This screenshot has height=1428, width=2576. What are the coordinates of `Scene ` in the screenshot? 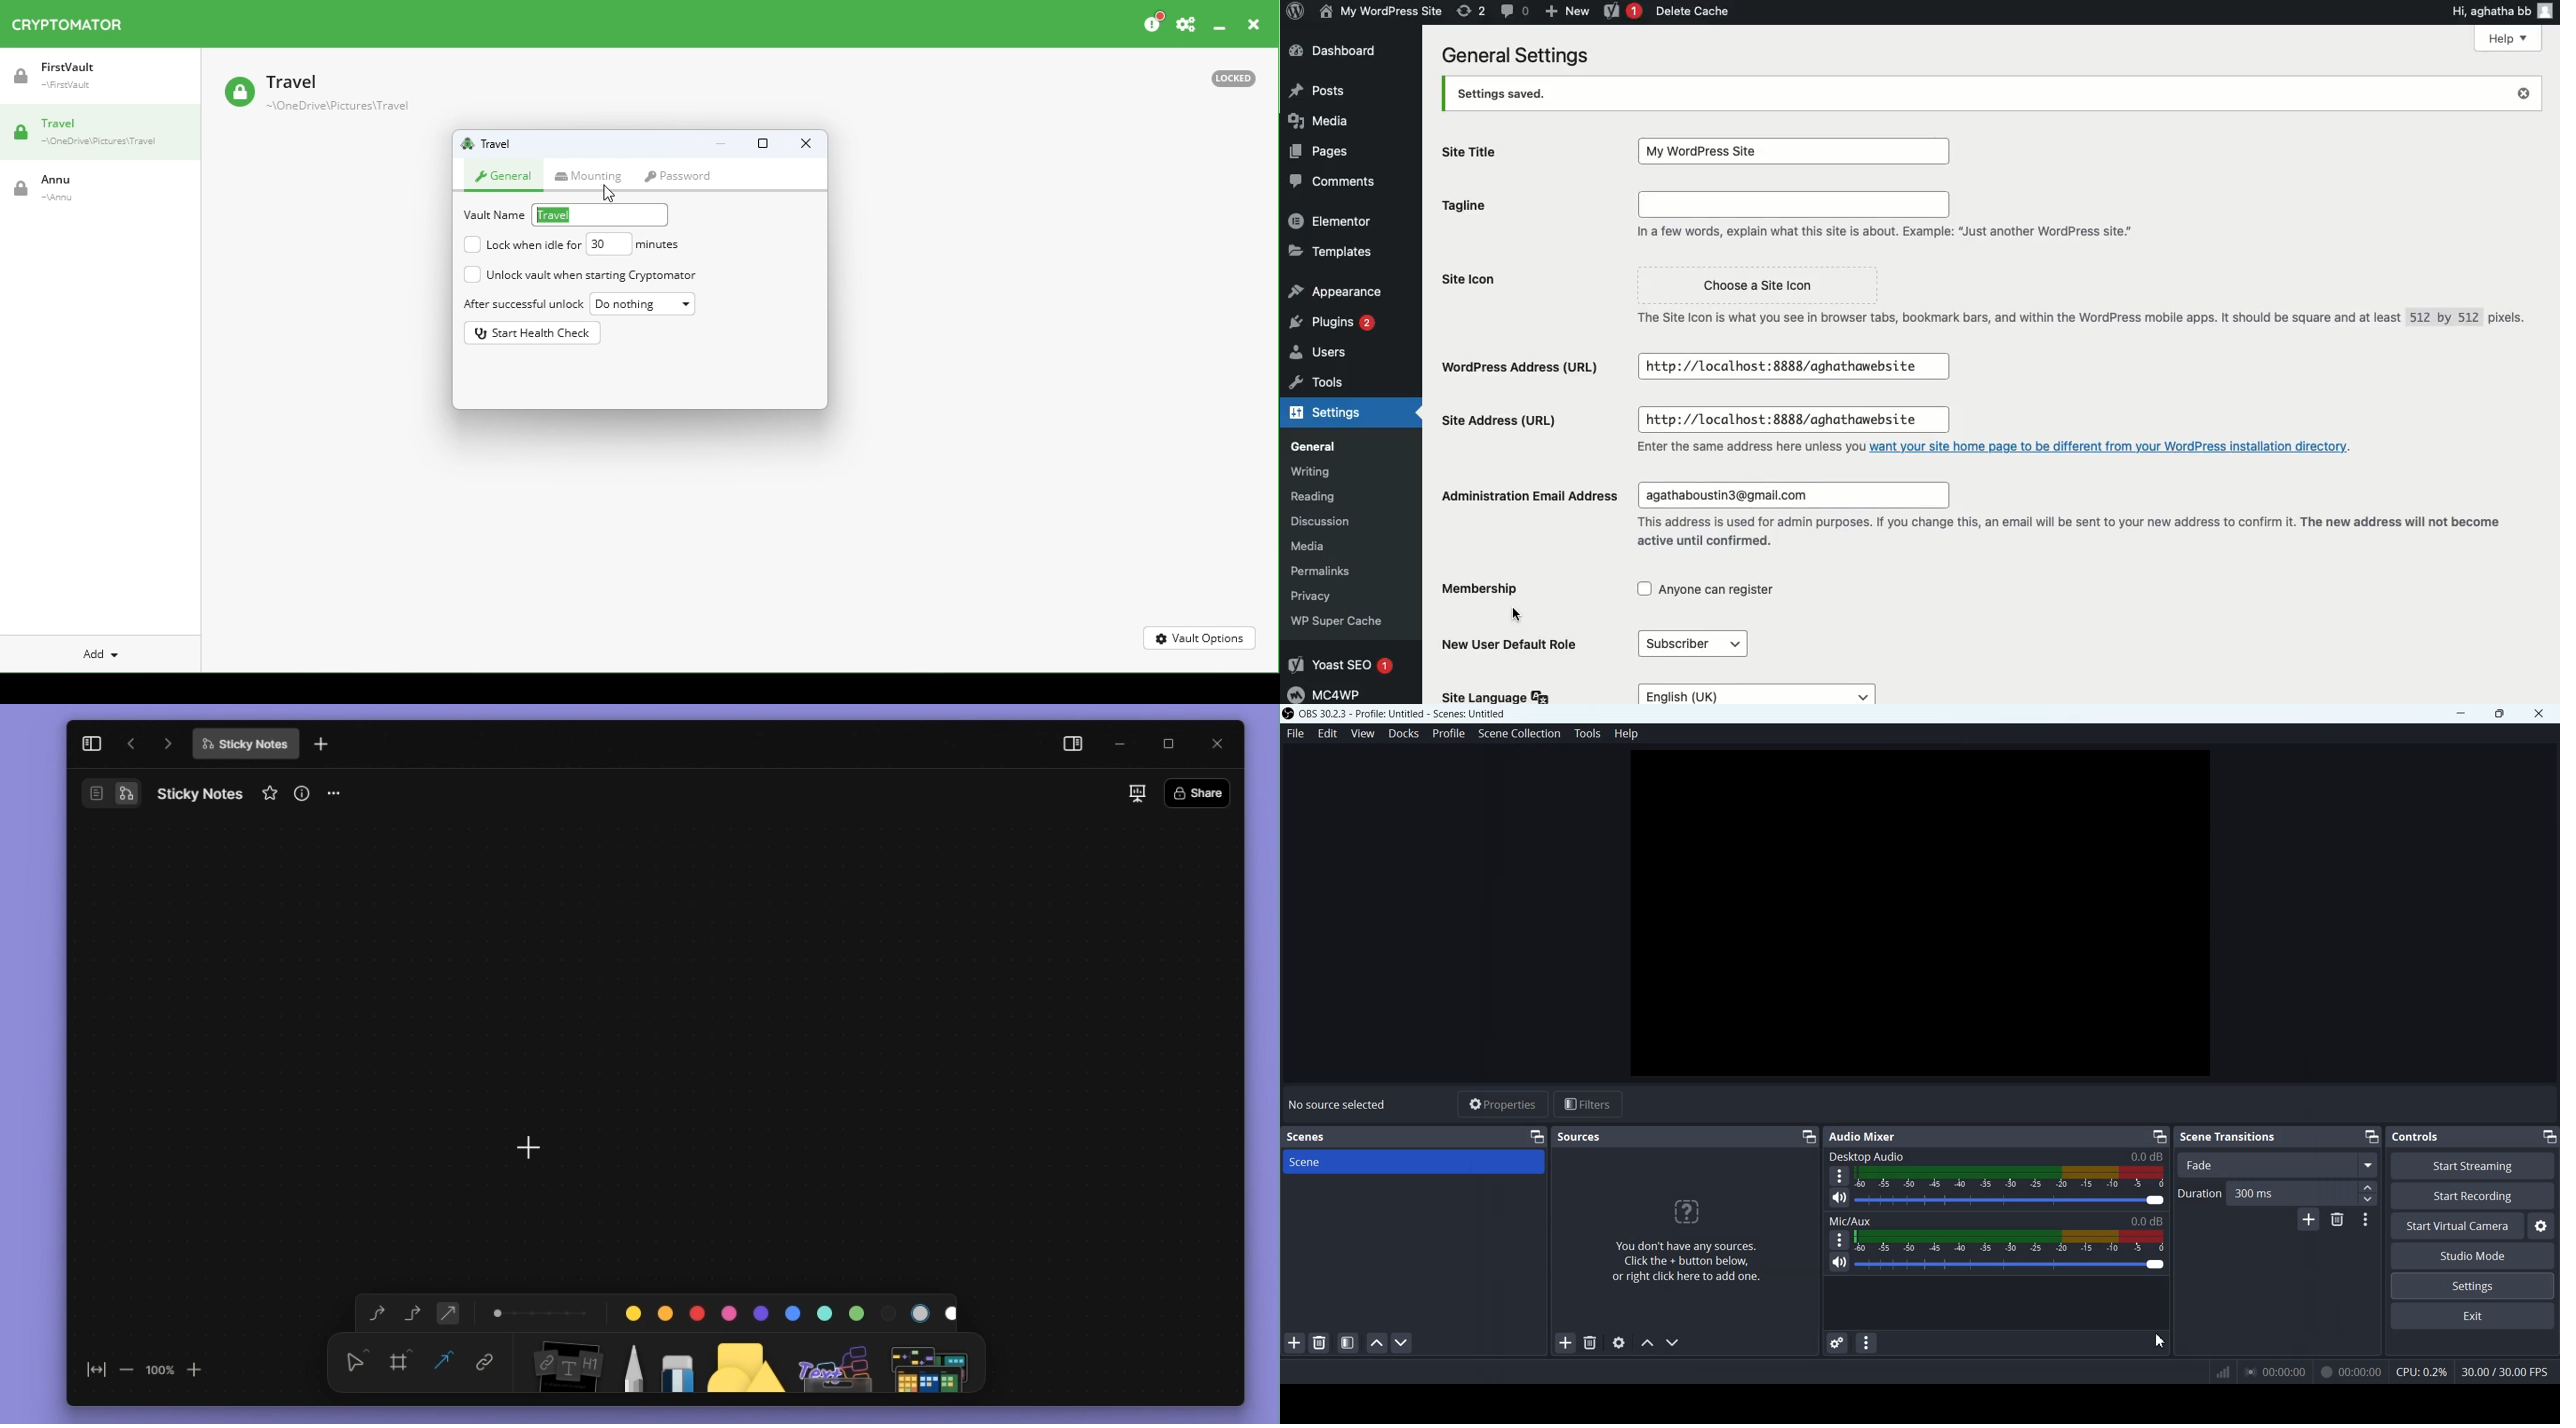 It's located at (1413, 1161).